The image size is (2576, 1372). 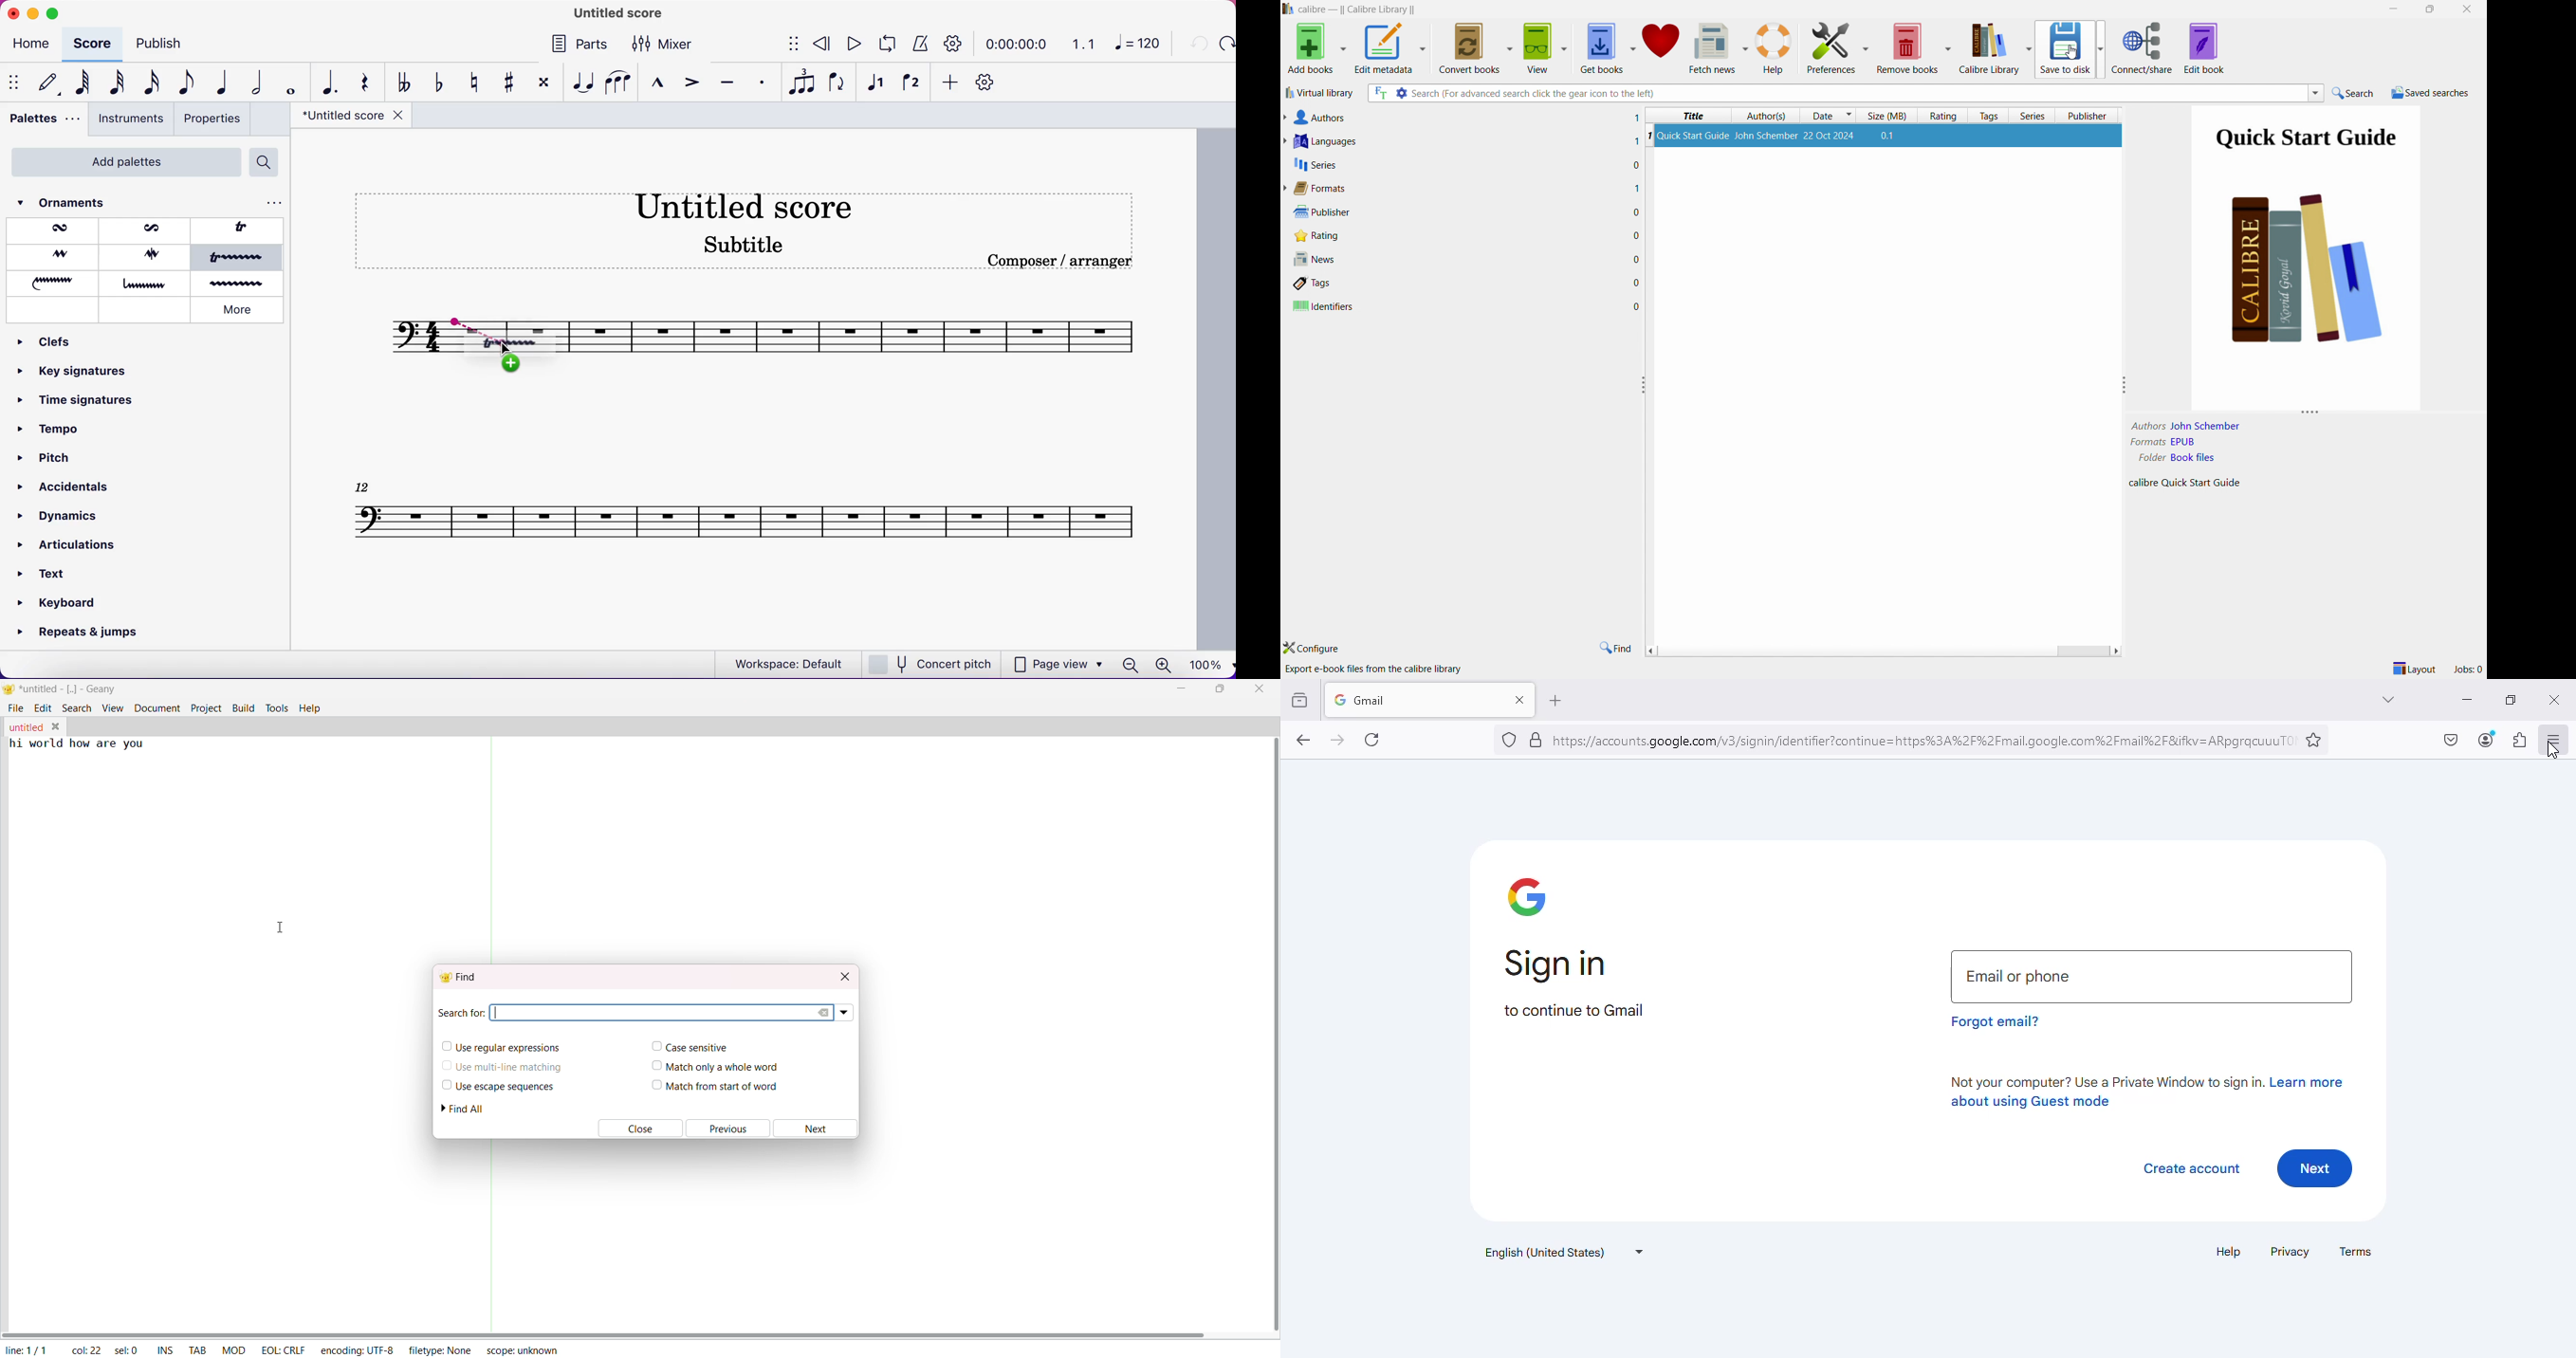 I want to click on toggle flat, so click(x=438, y=83).